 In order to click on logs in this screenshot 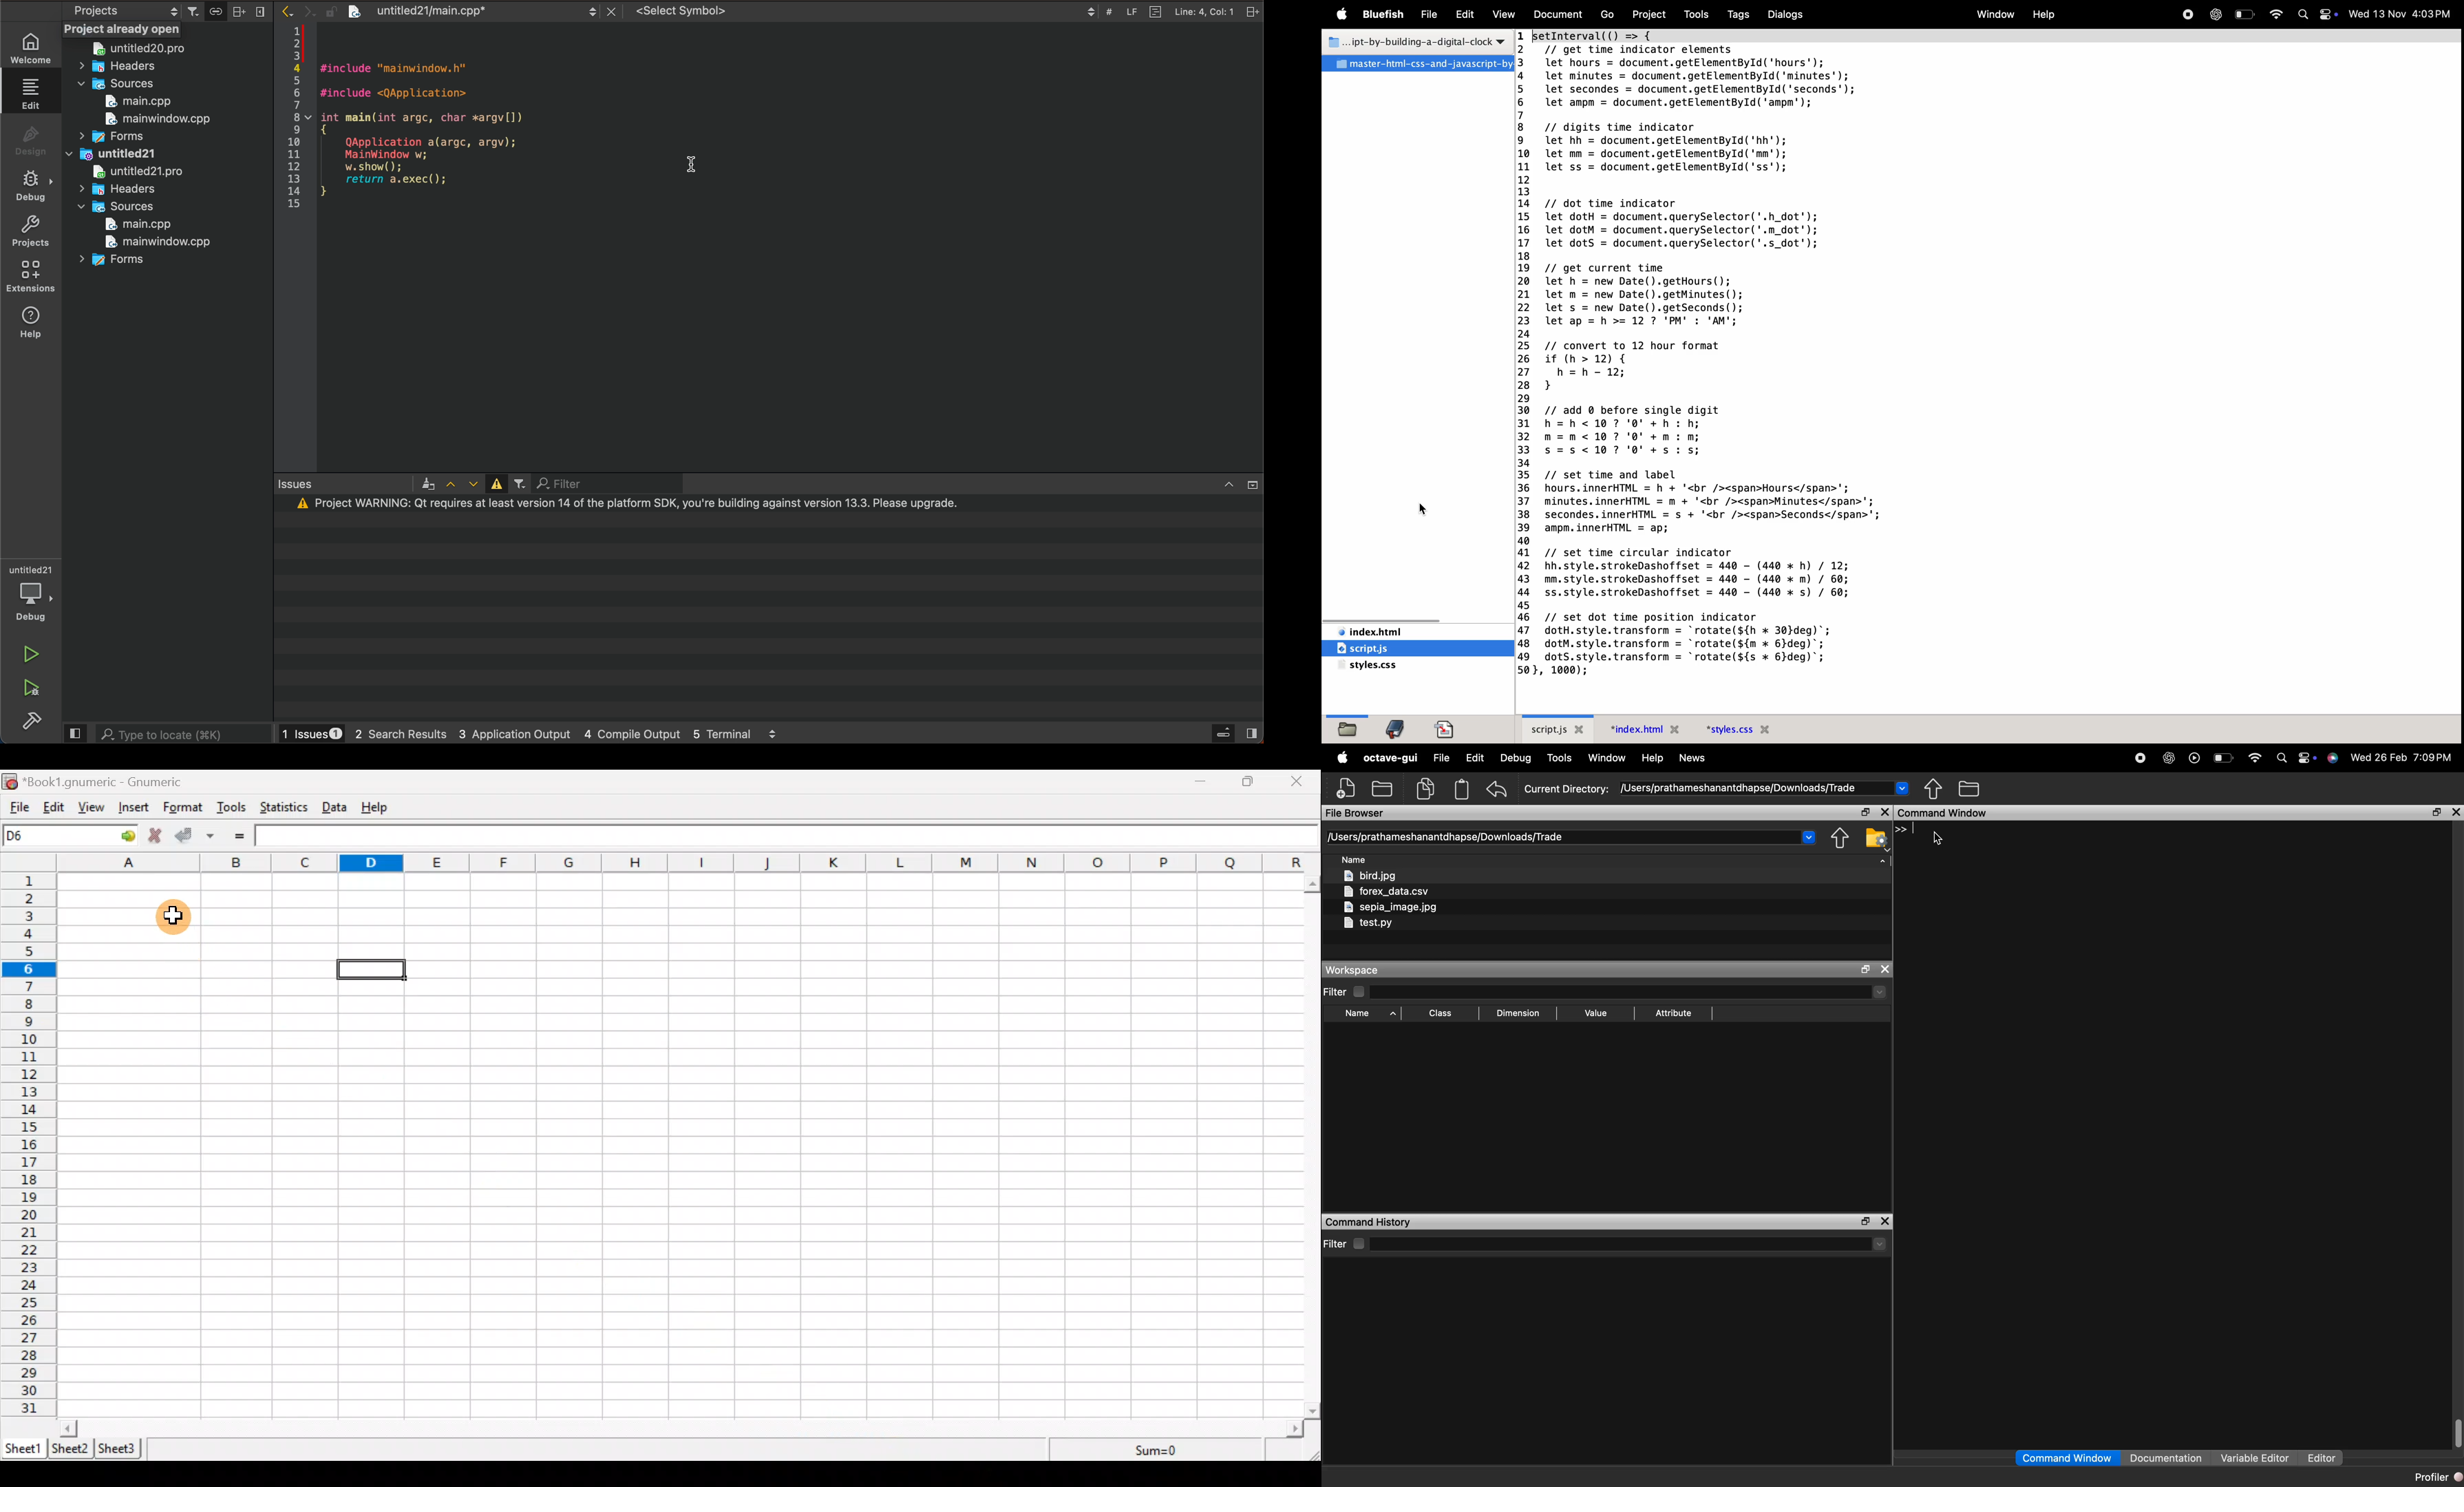, I will do `click(537, 734)`.